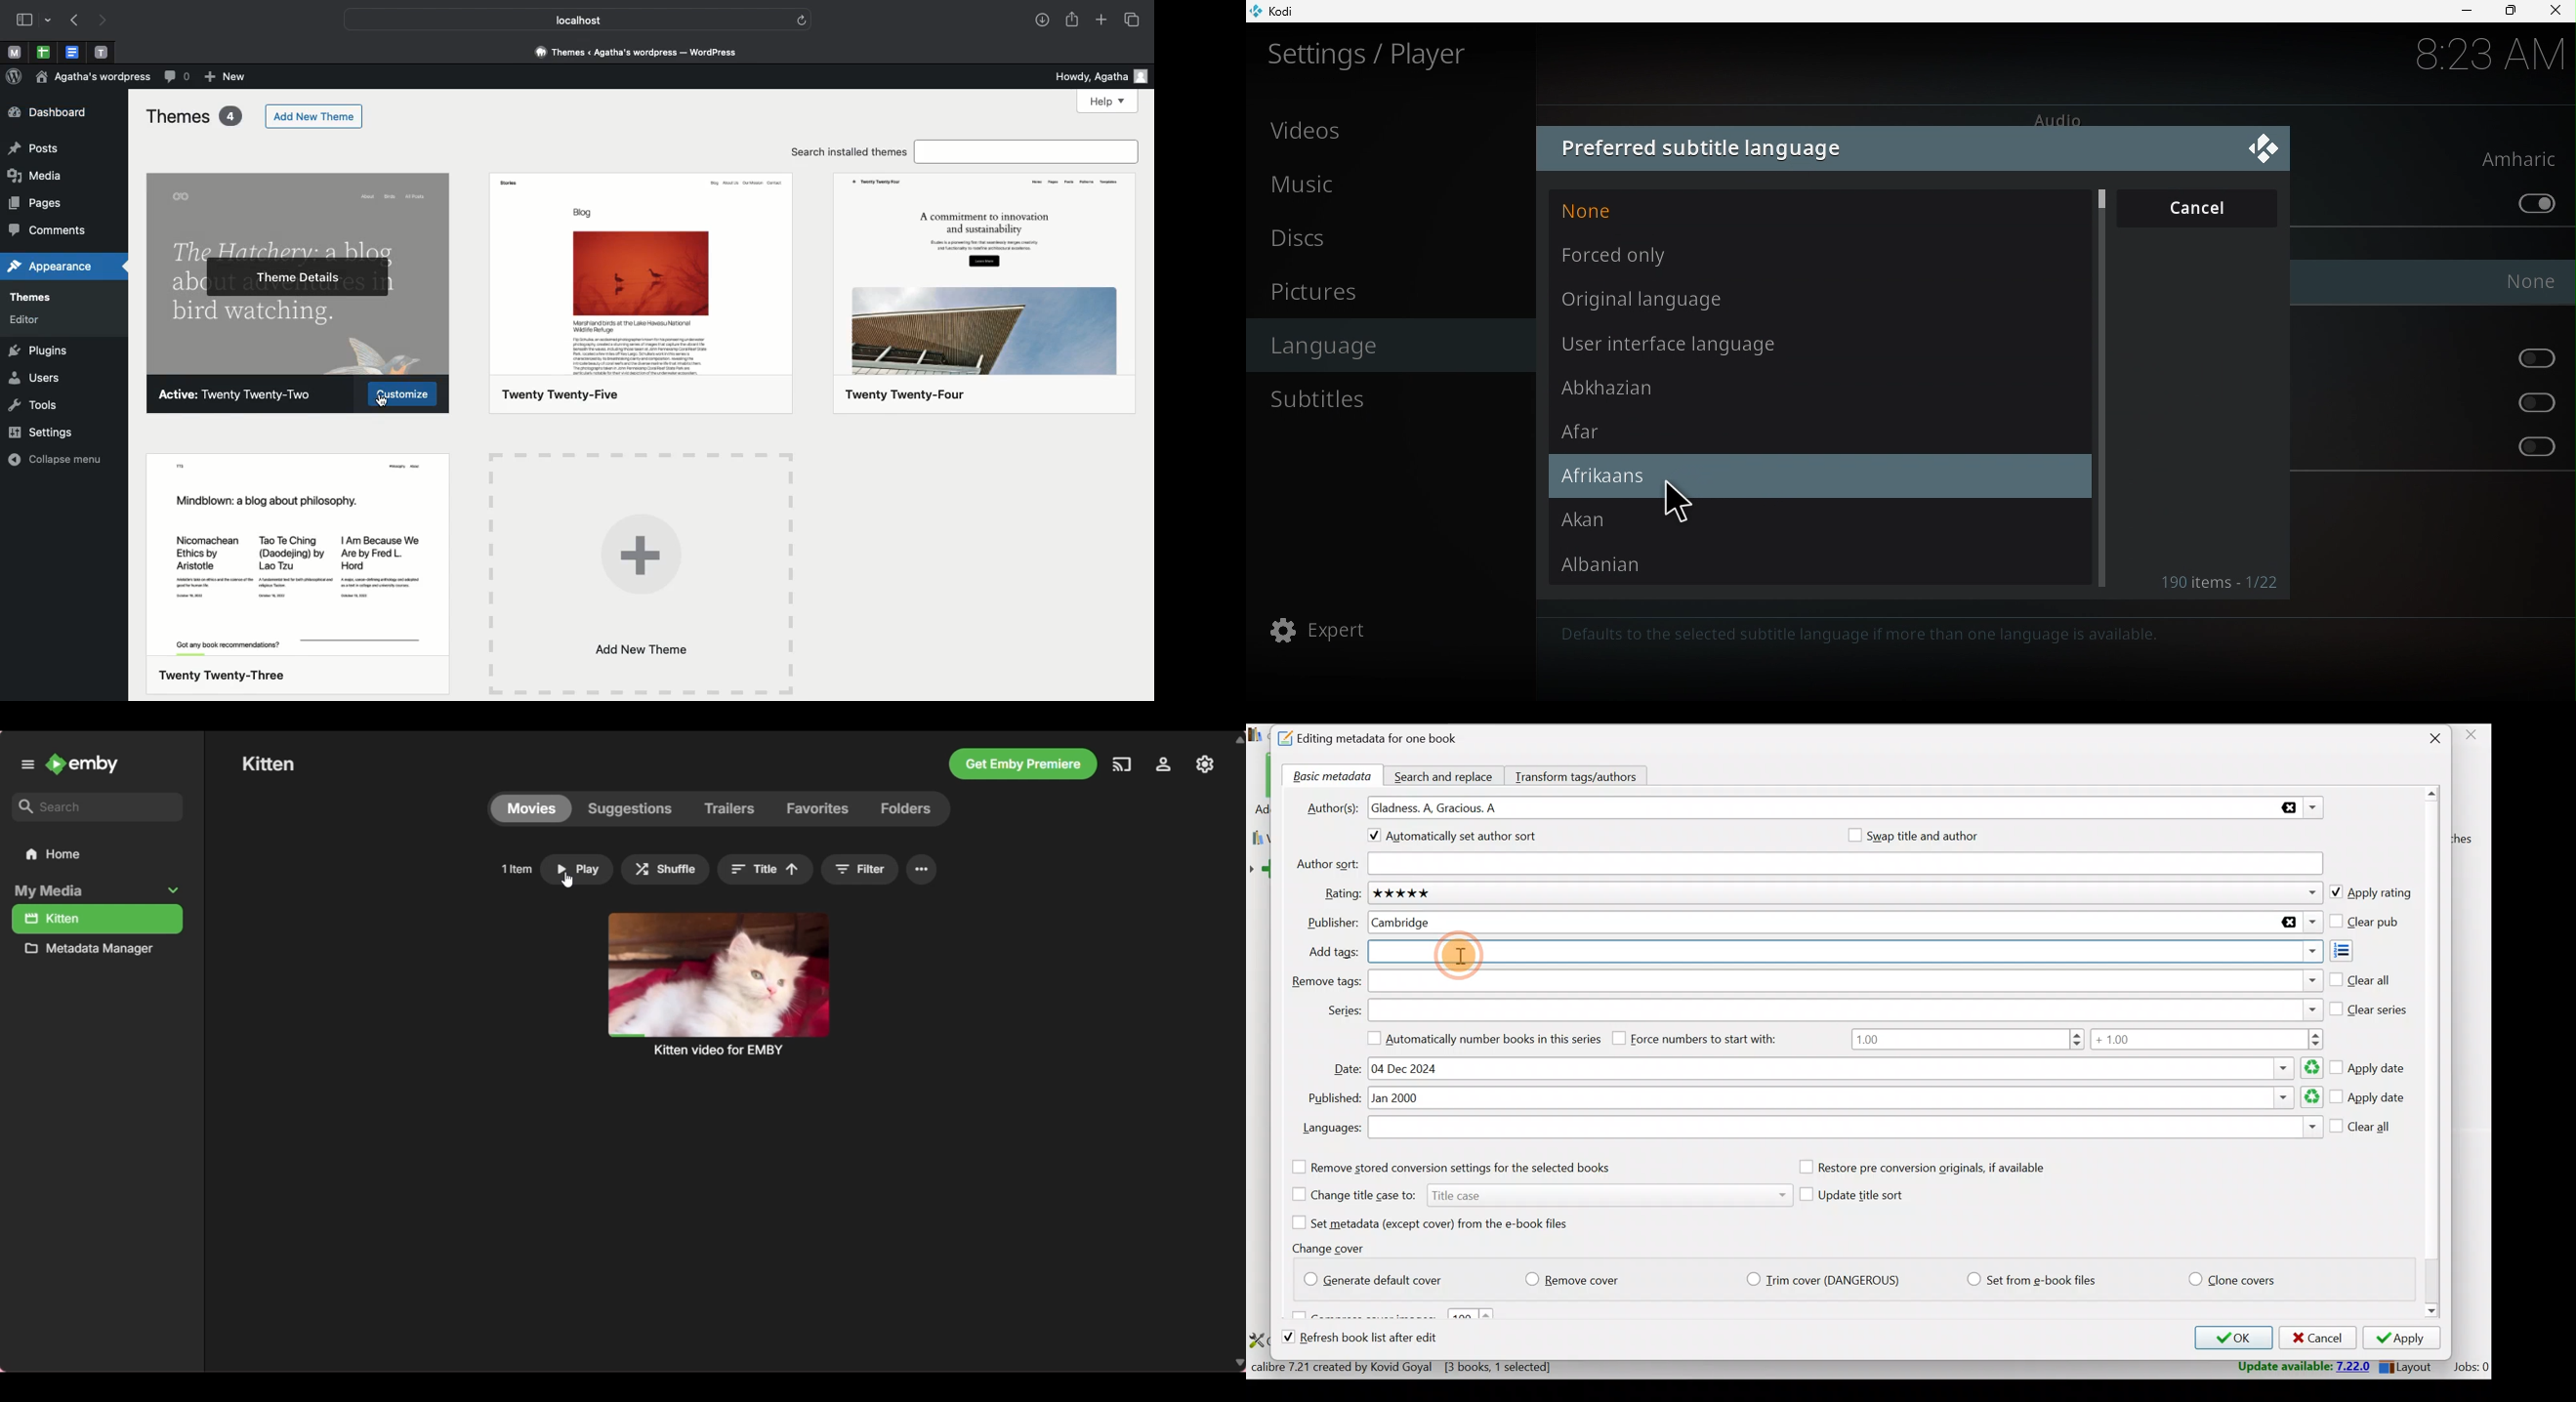  Describe the element at coordinates (1342, 894) in the screenshot. I see `Rating:` at that location.